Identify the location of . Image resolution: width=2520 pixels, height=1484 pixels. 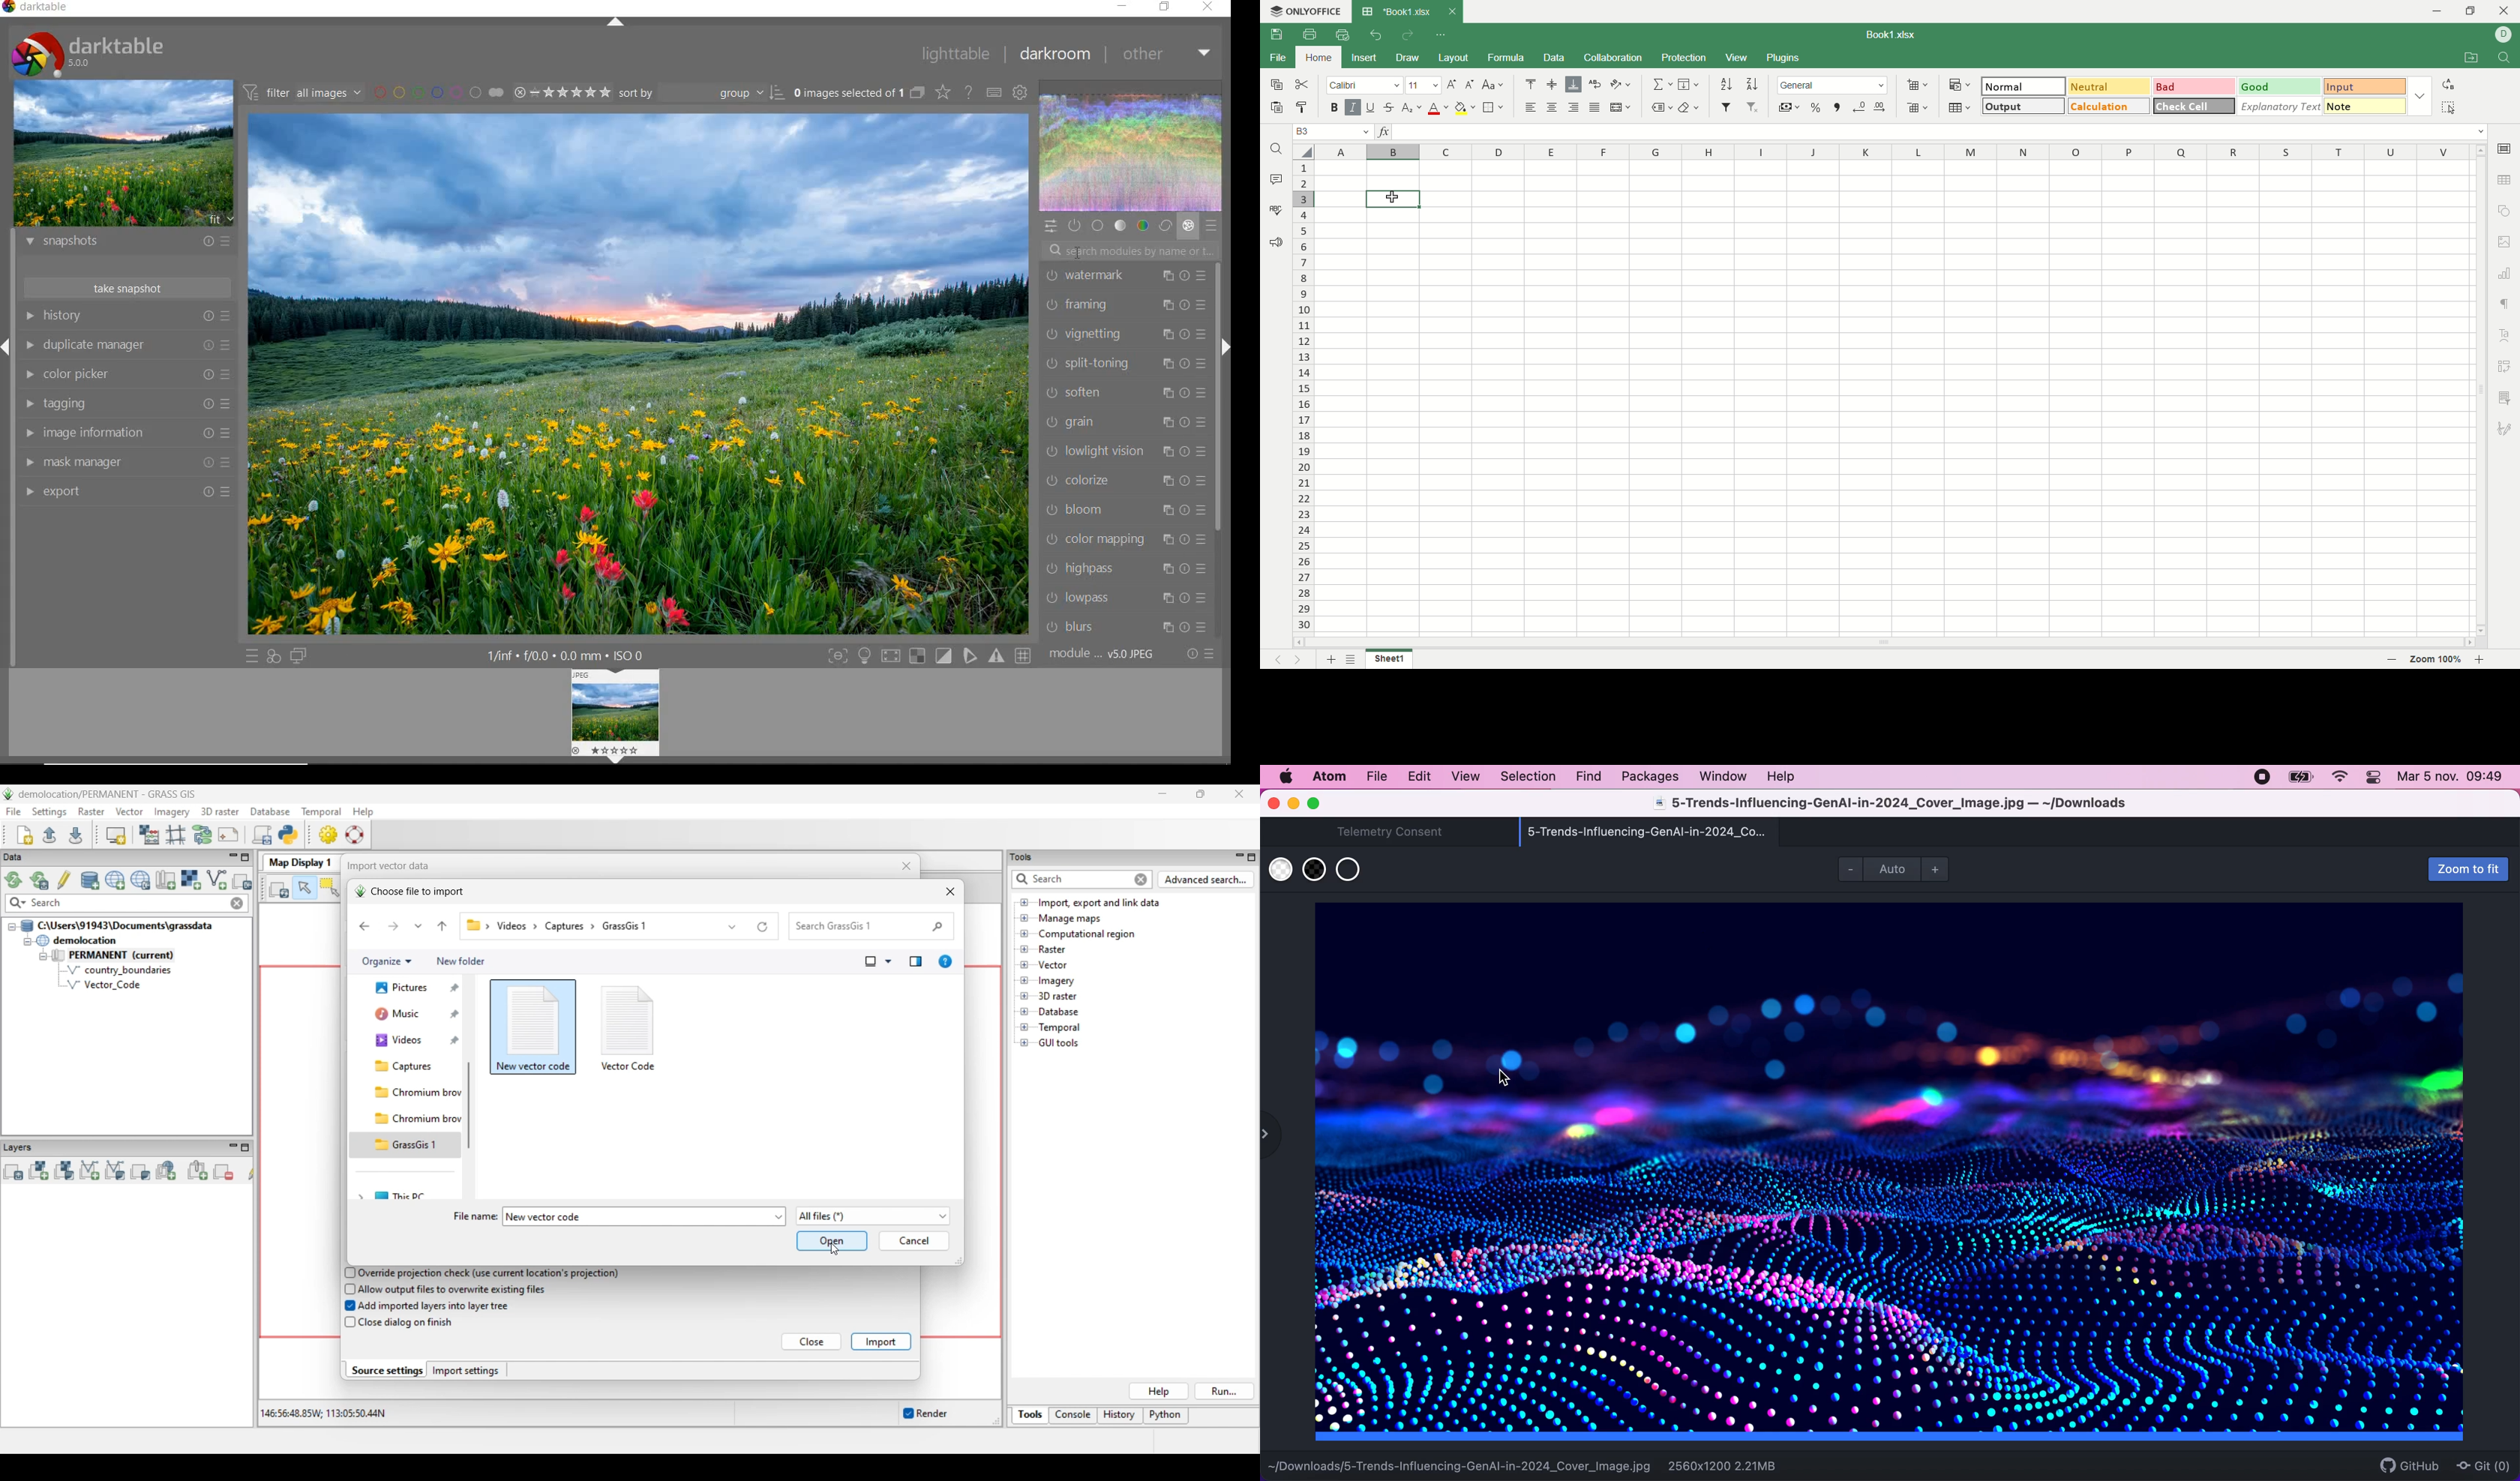
(1736, 58).